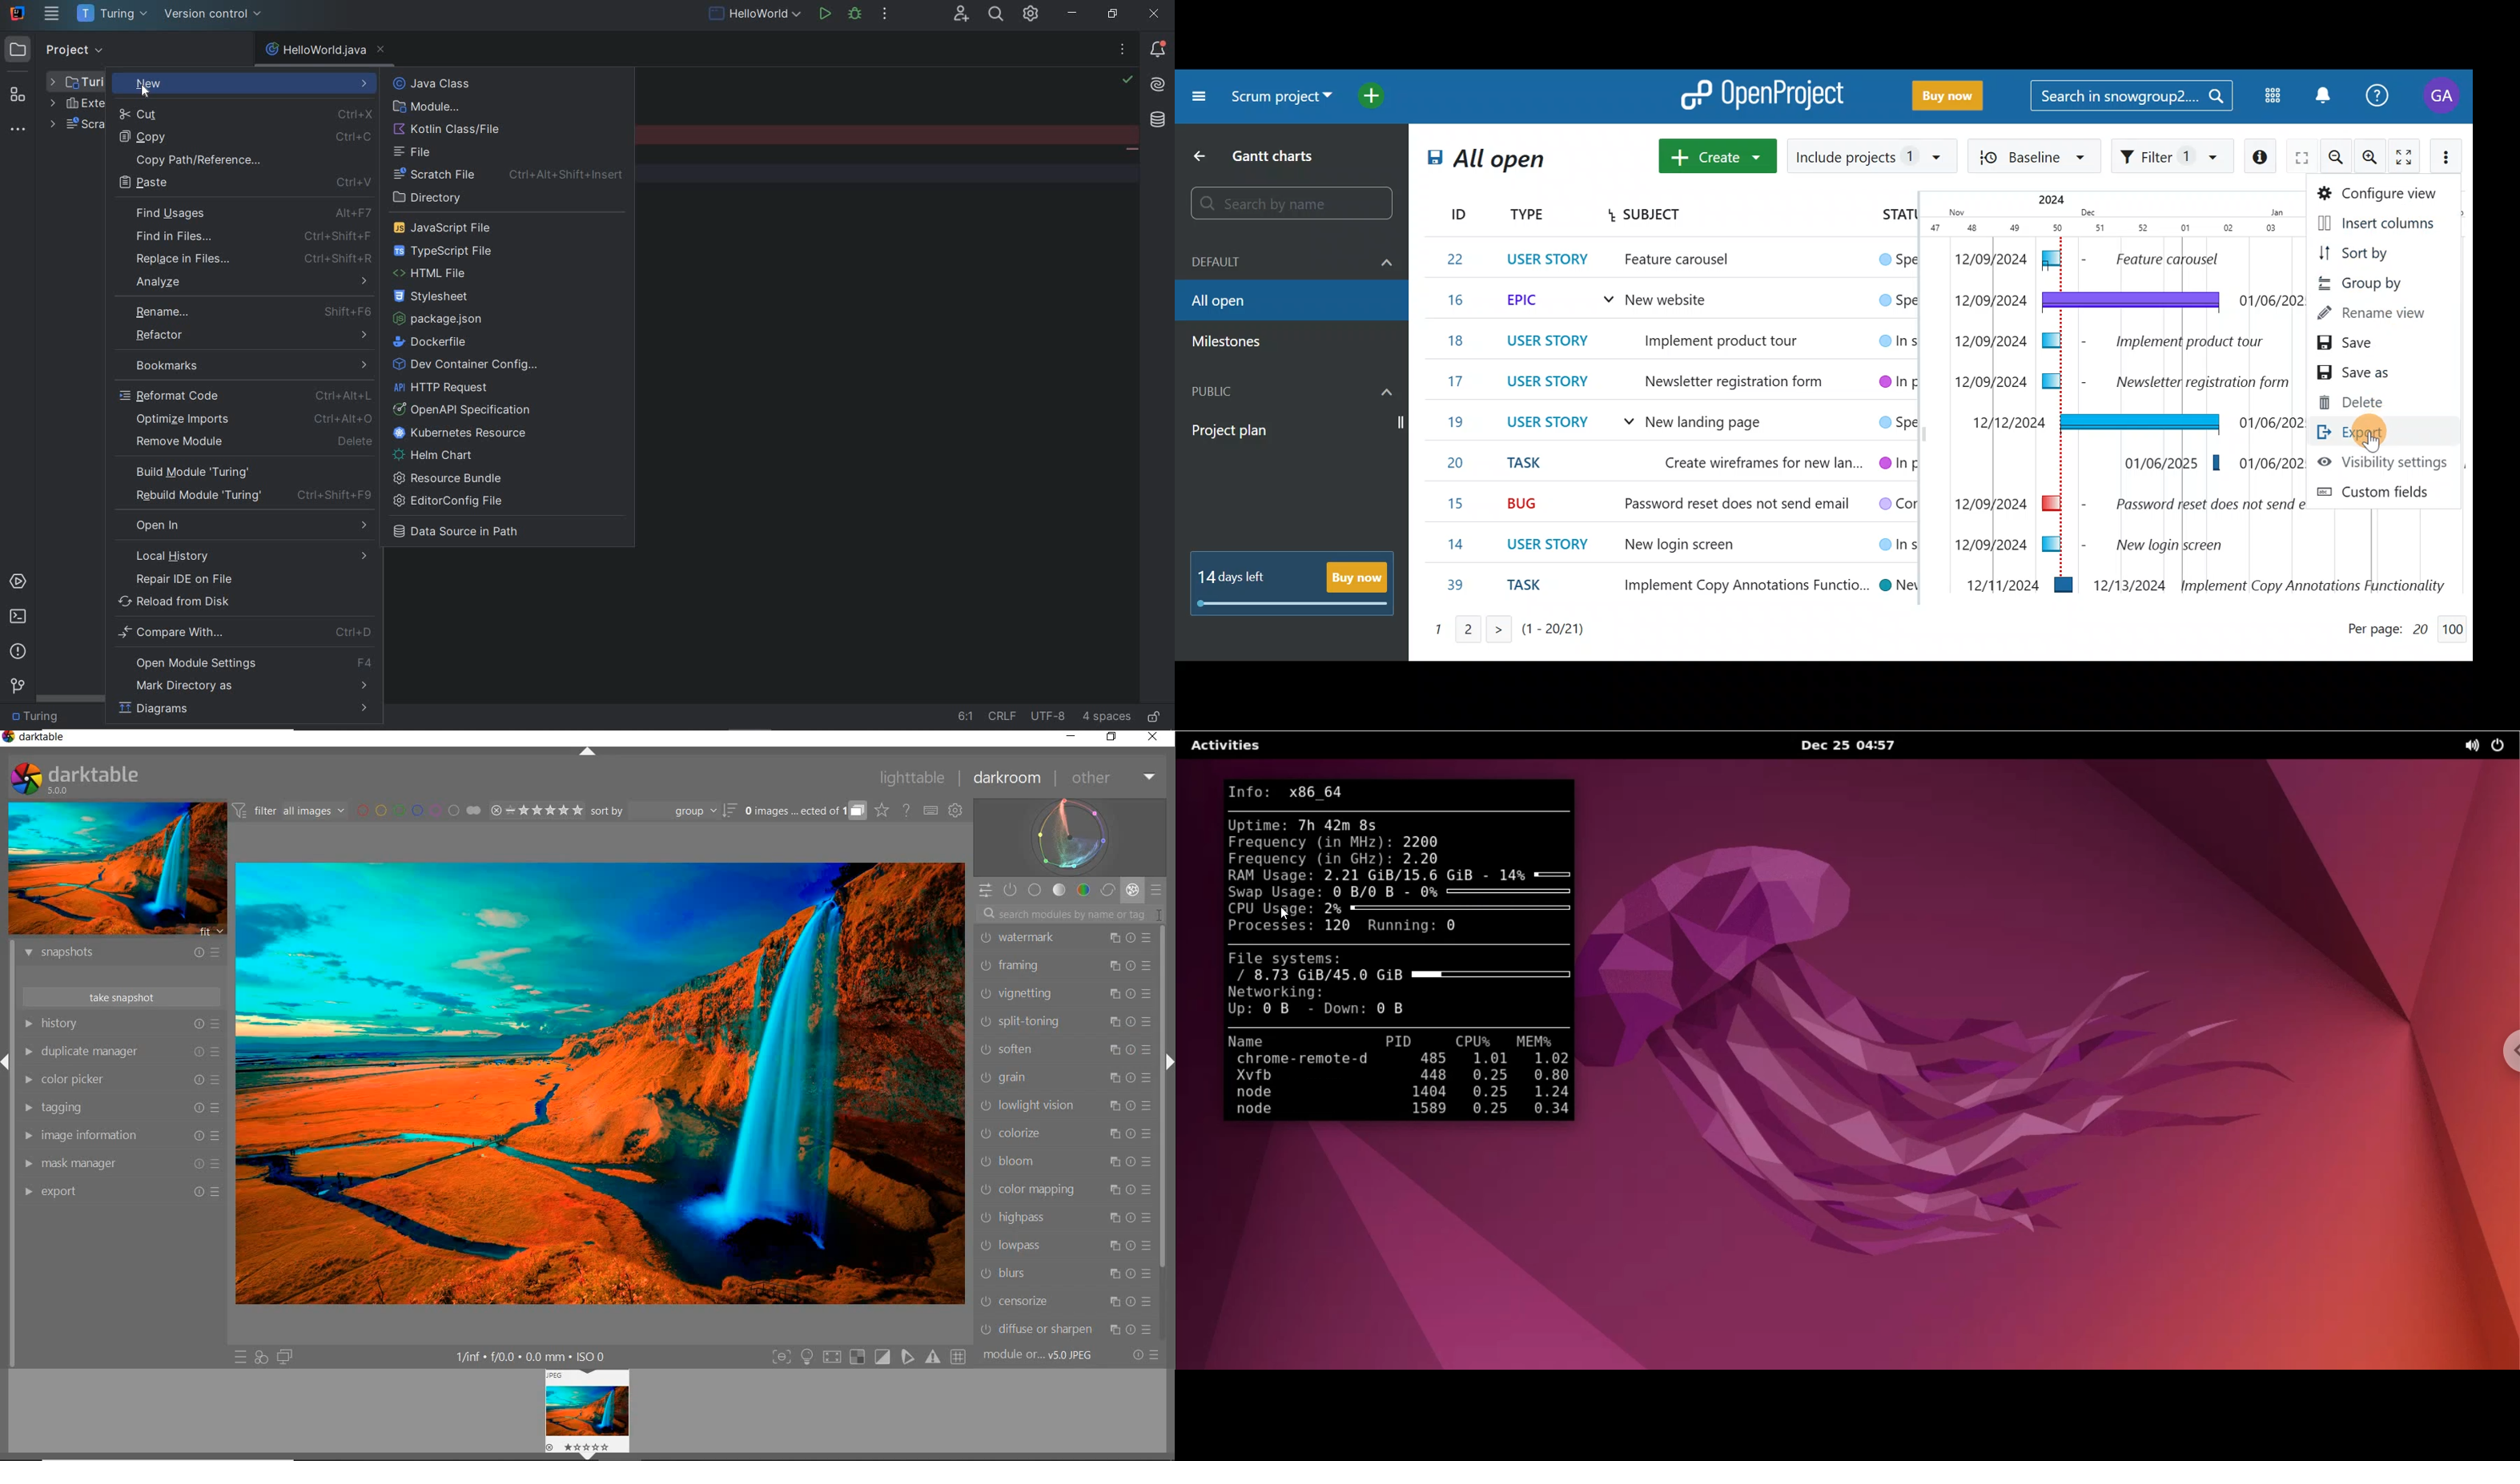 This screenshot has width=2520, height=1484. Describe the element at coordinates (1111, 777) in the screenshot. I see `other` at that location.